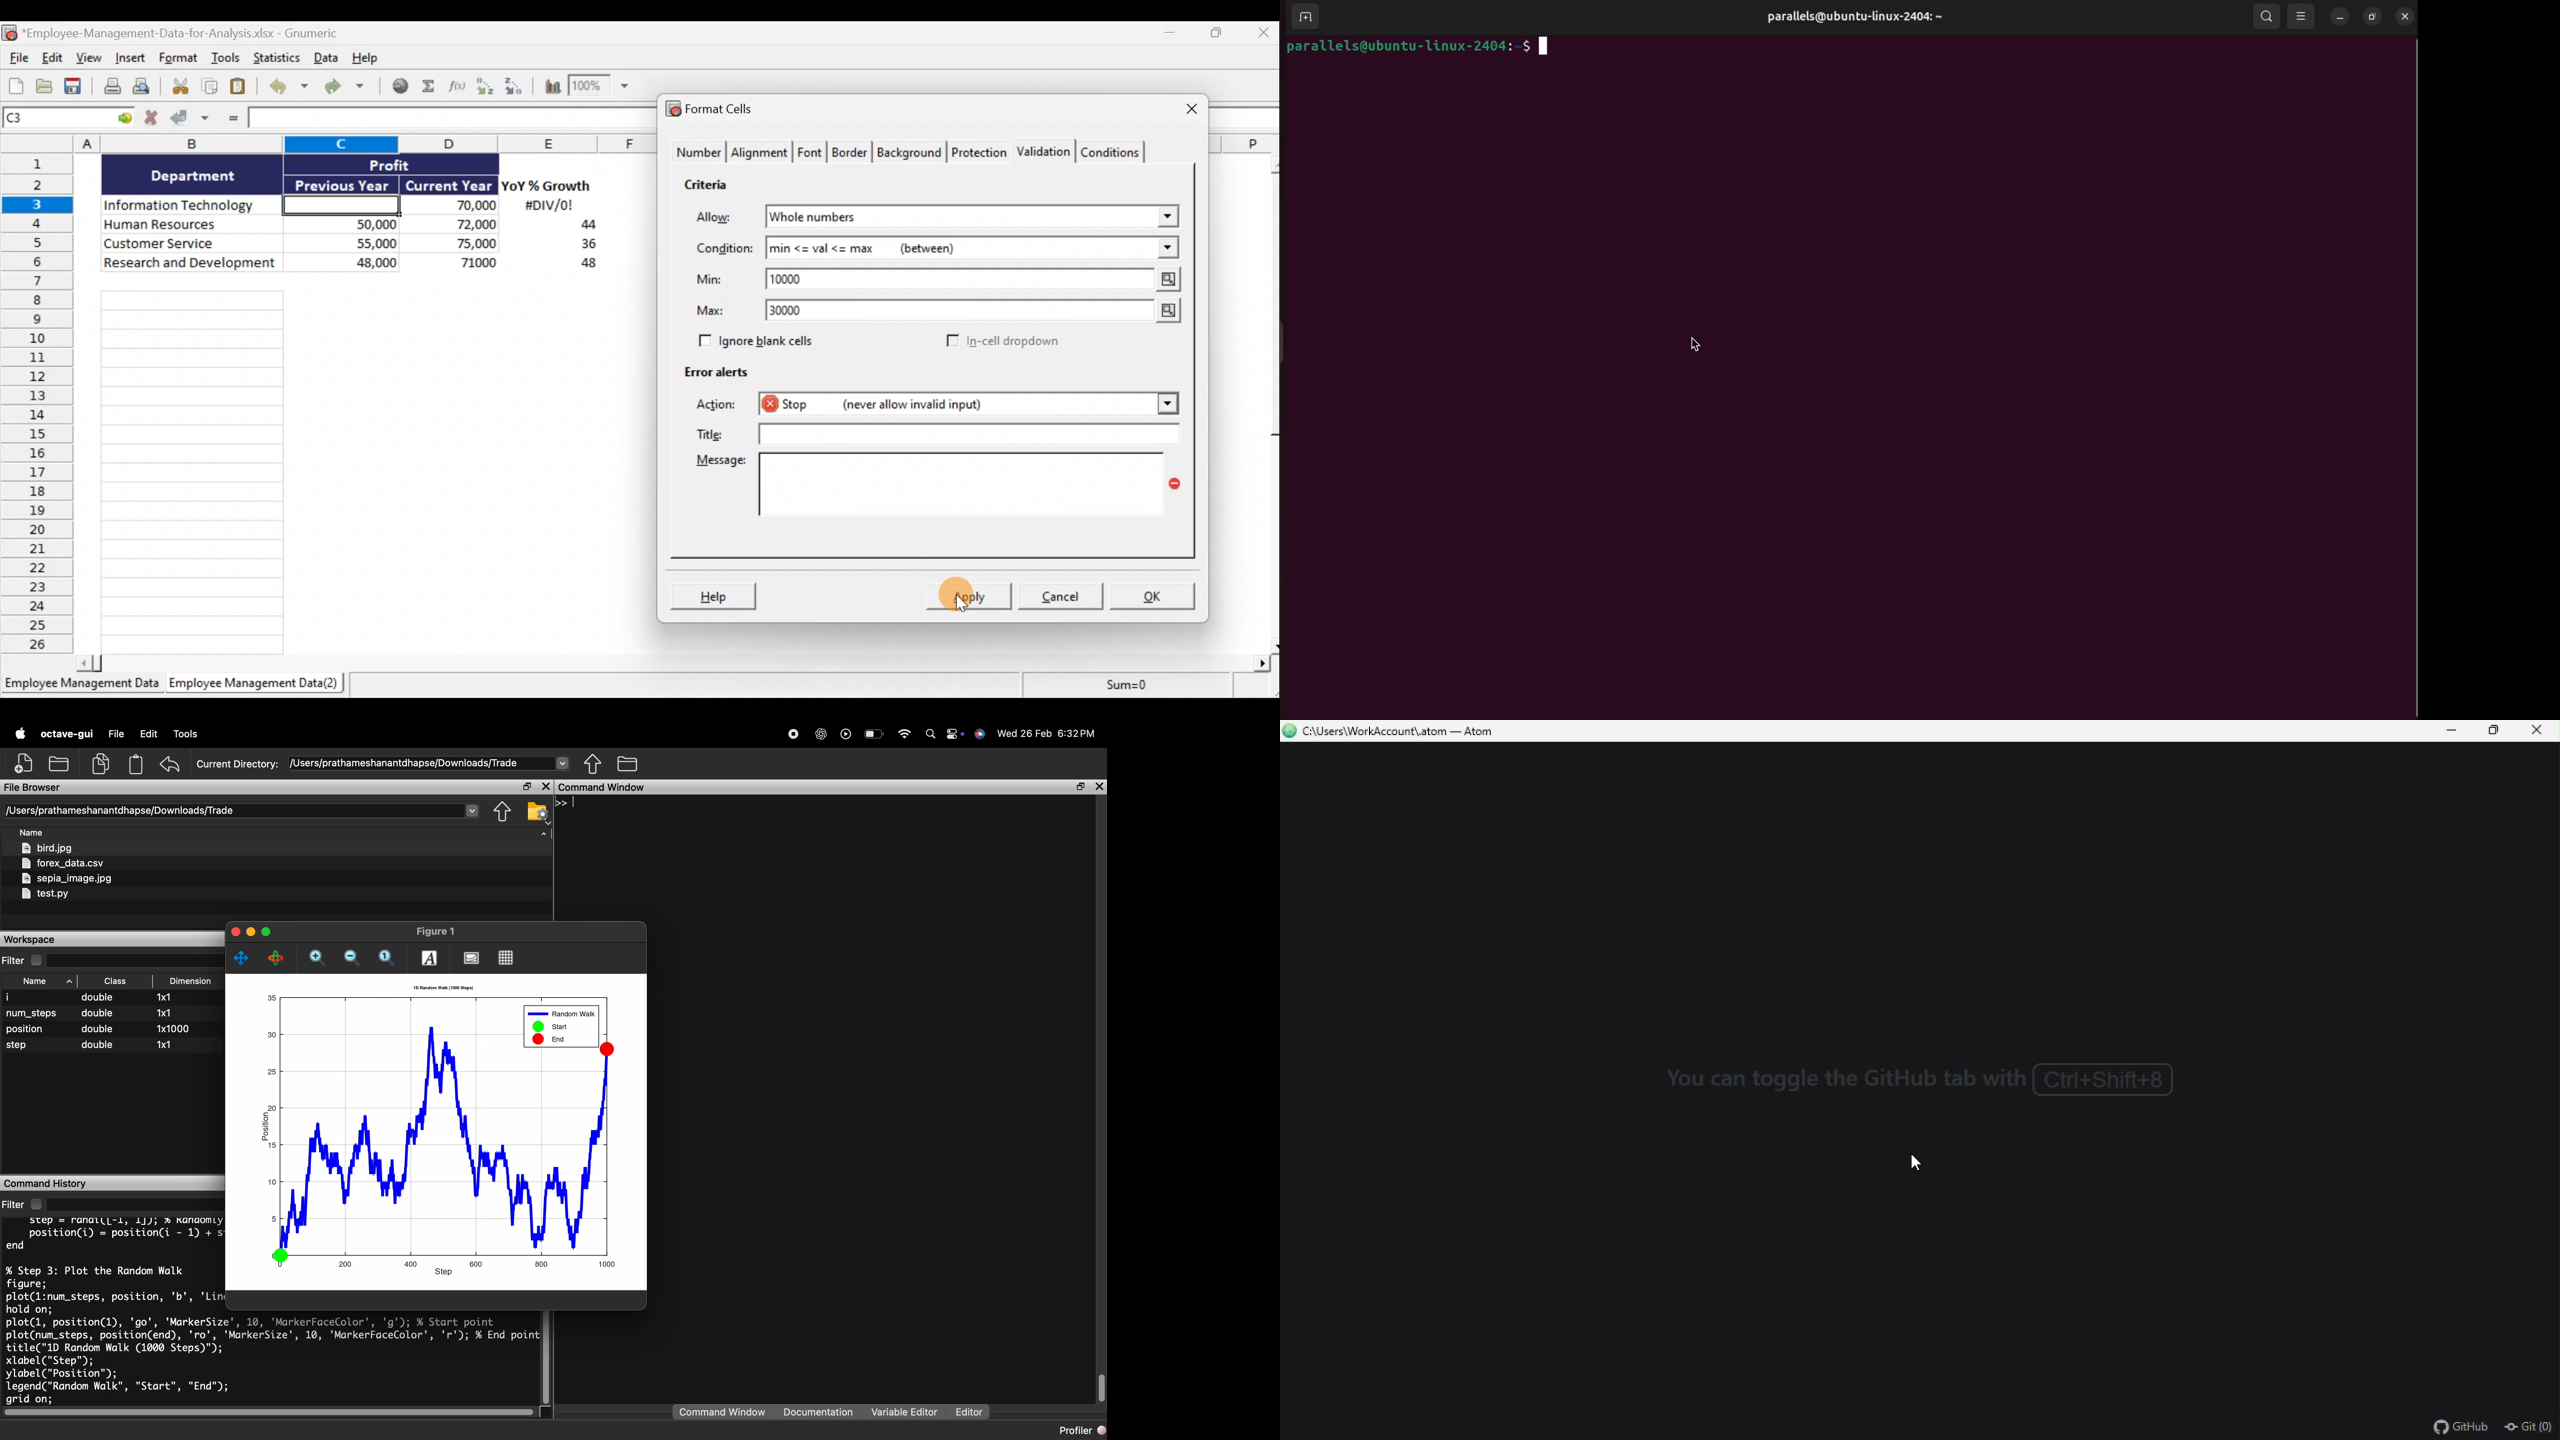  What do you see at coordinates (1404, 732) in the screenshot?
I see `C:\users\workAccount\.atom - Atom` at bounding box center [1404, 732].